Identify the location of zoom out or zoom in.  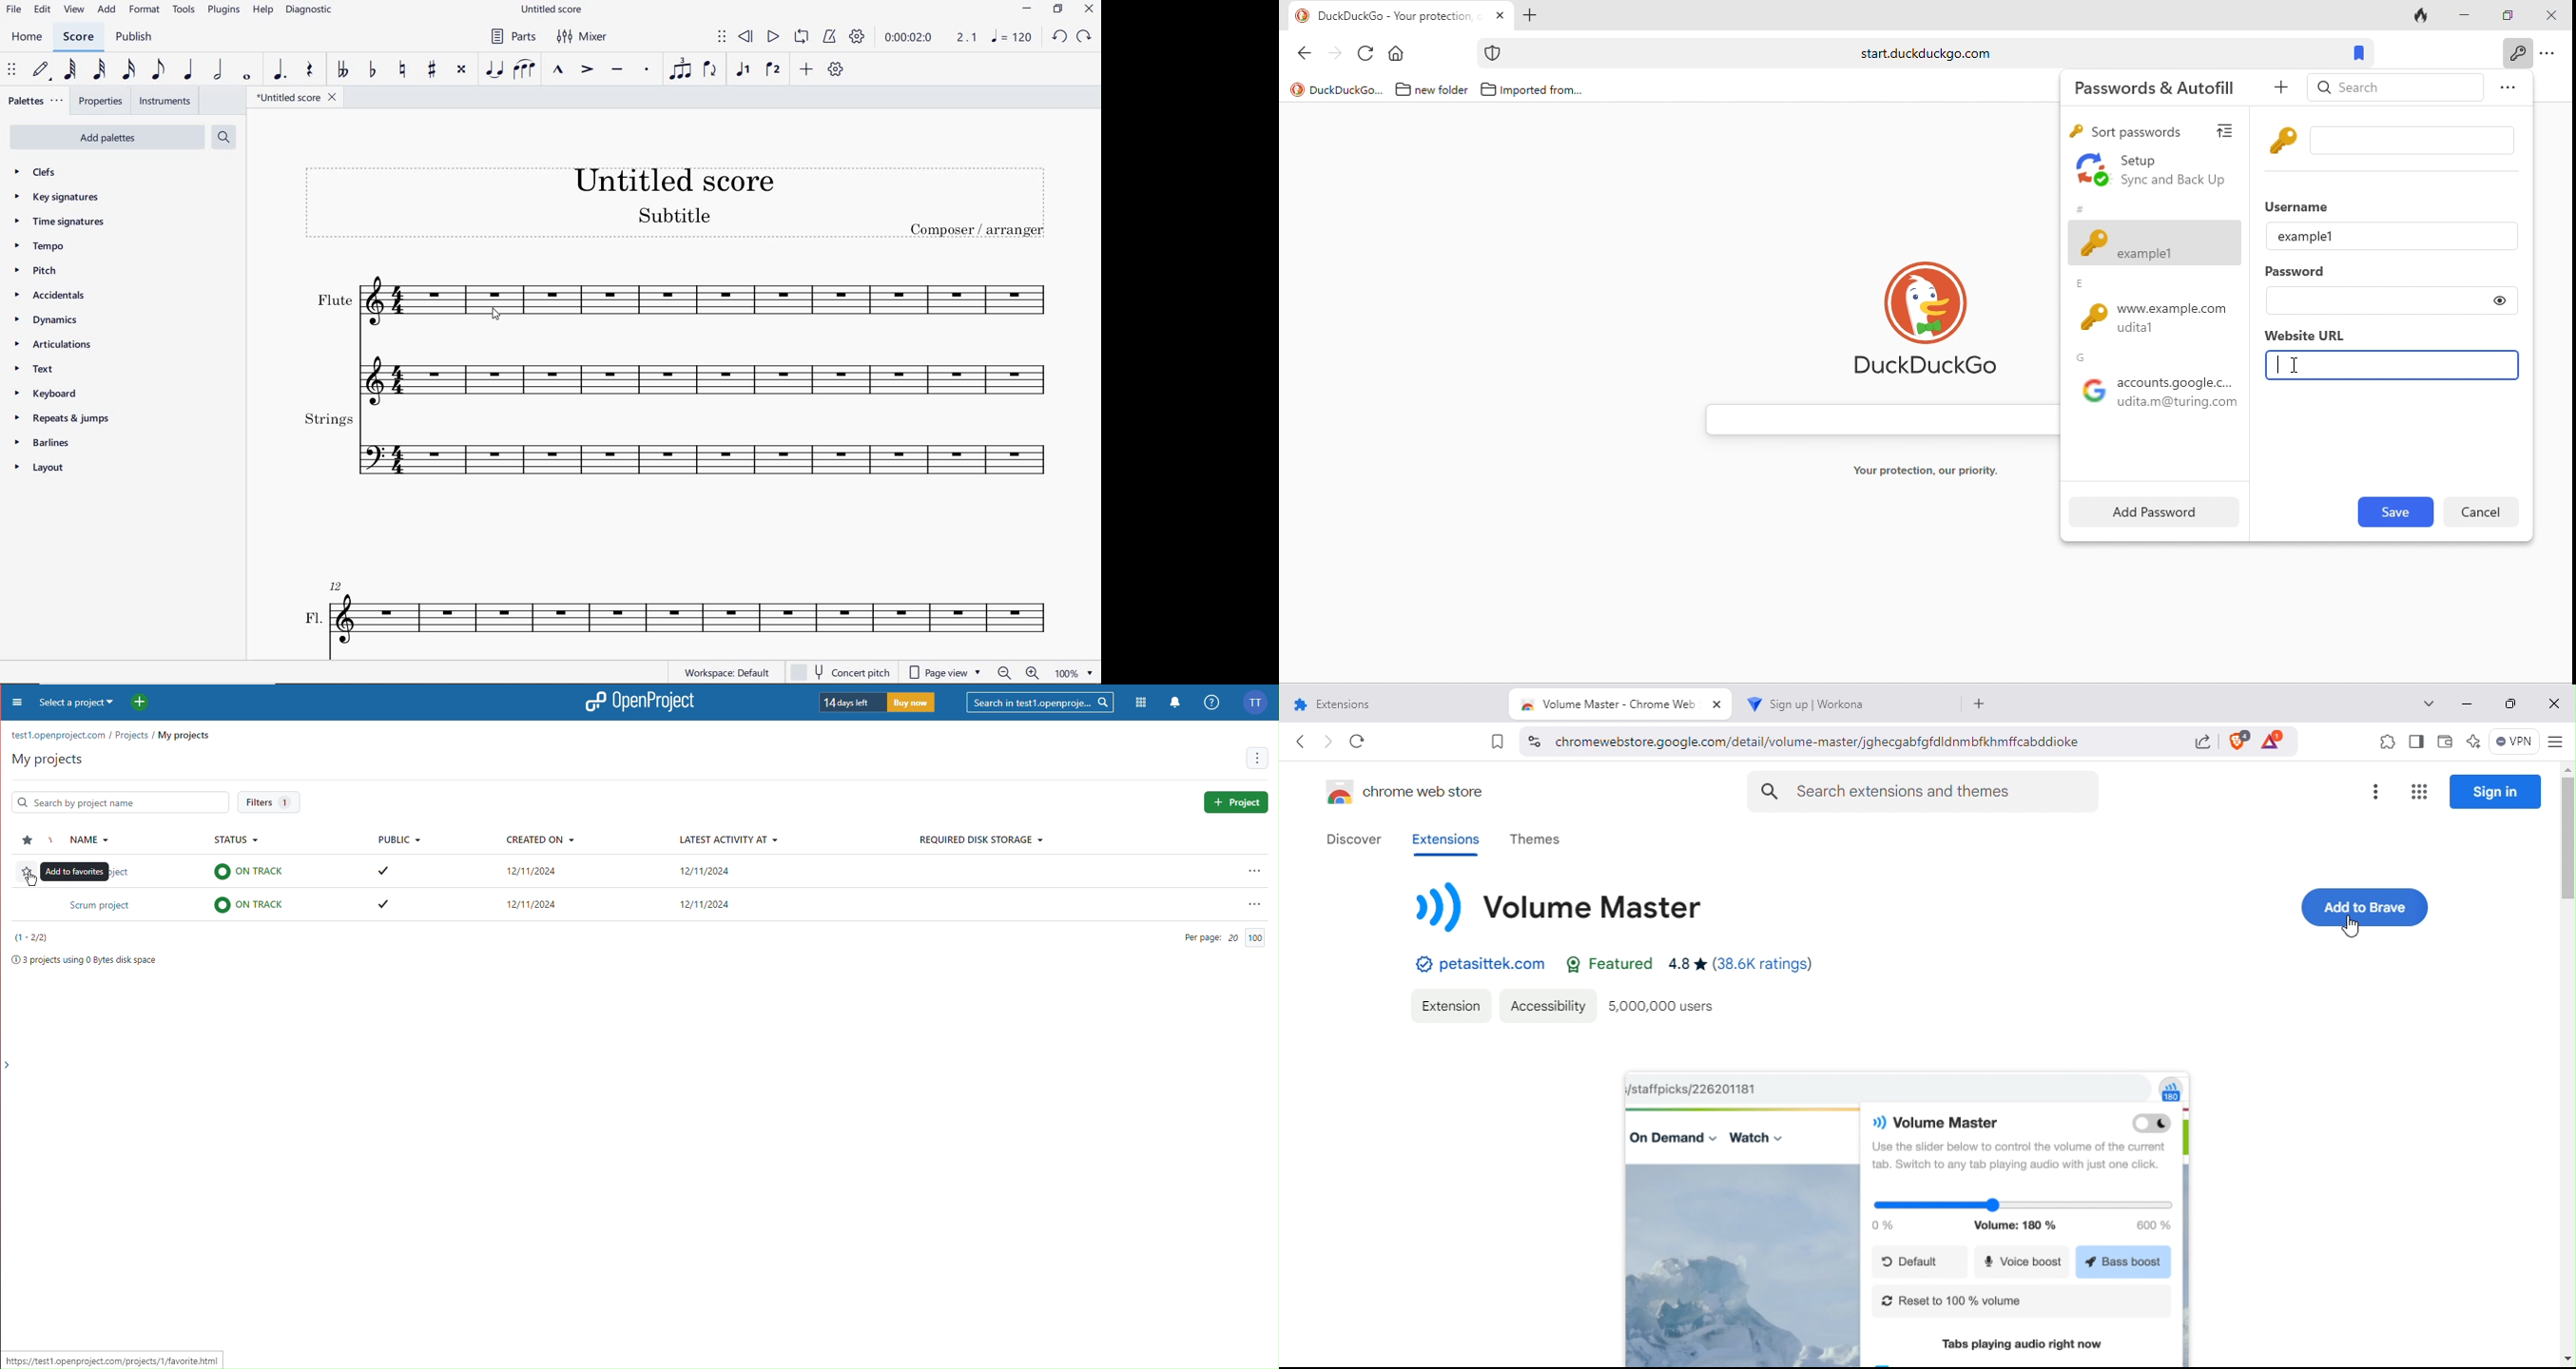
(1021, 673).